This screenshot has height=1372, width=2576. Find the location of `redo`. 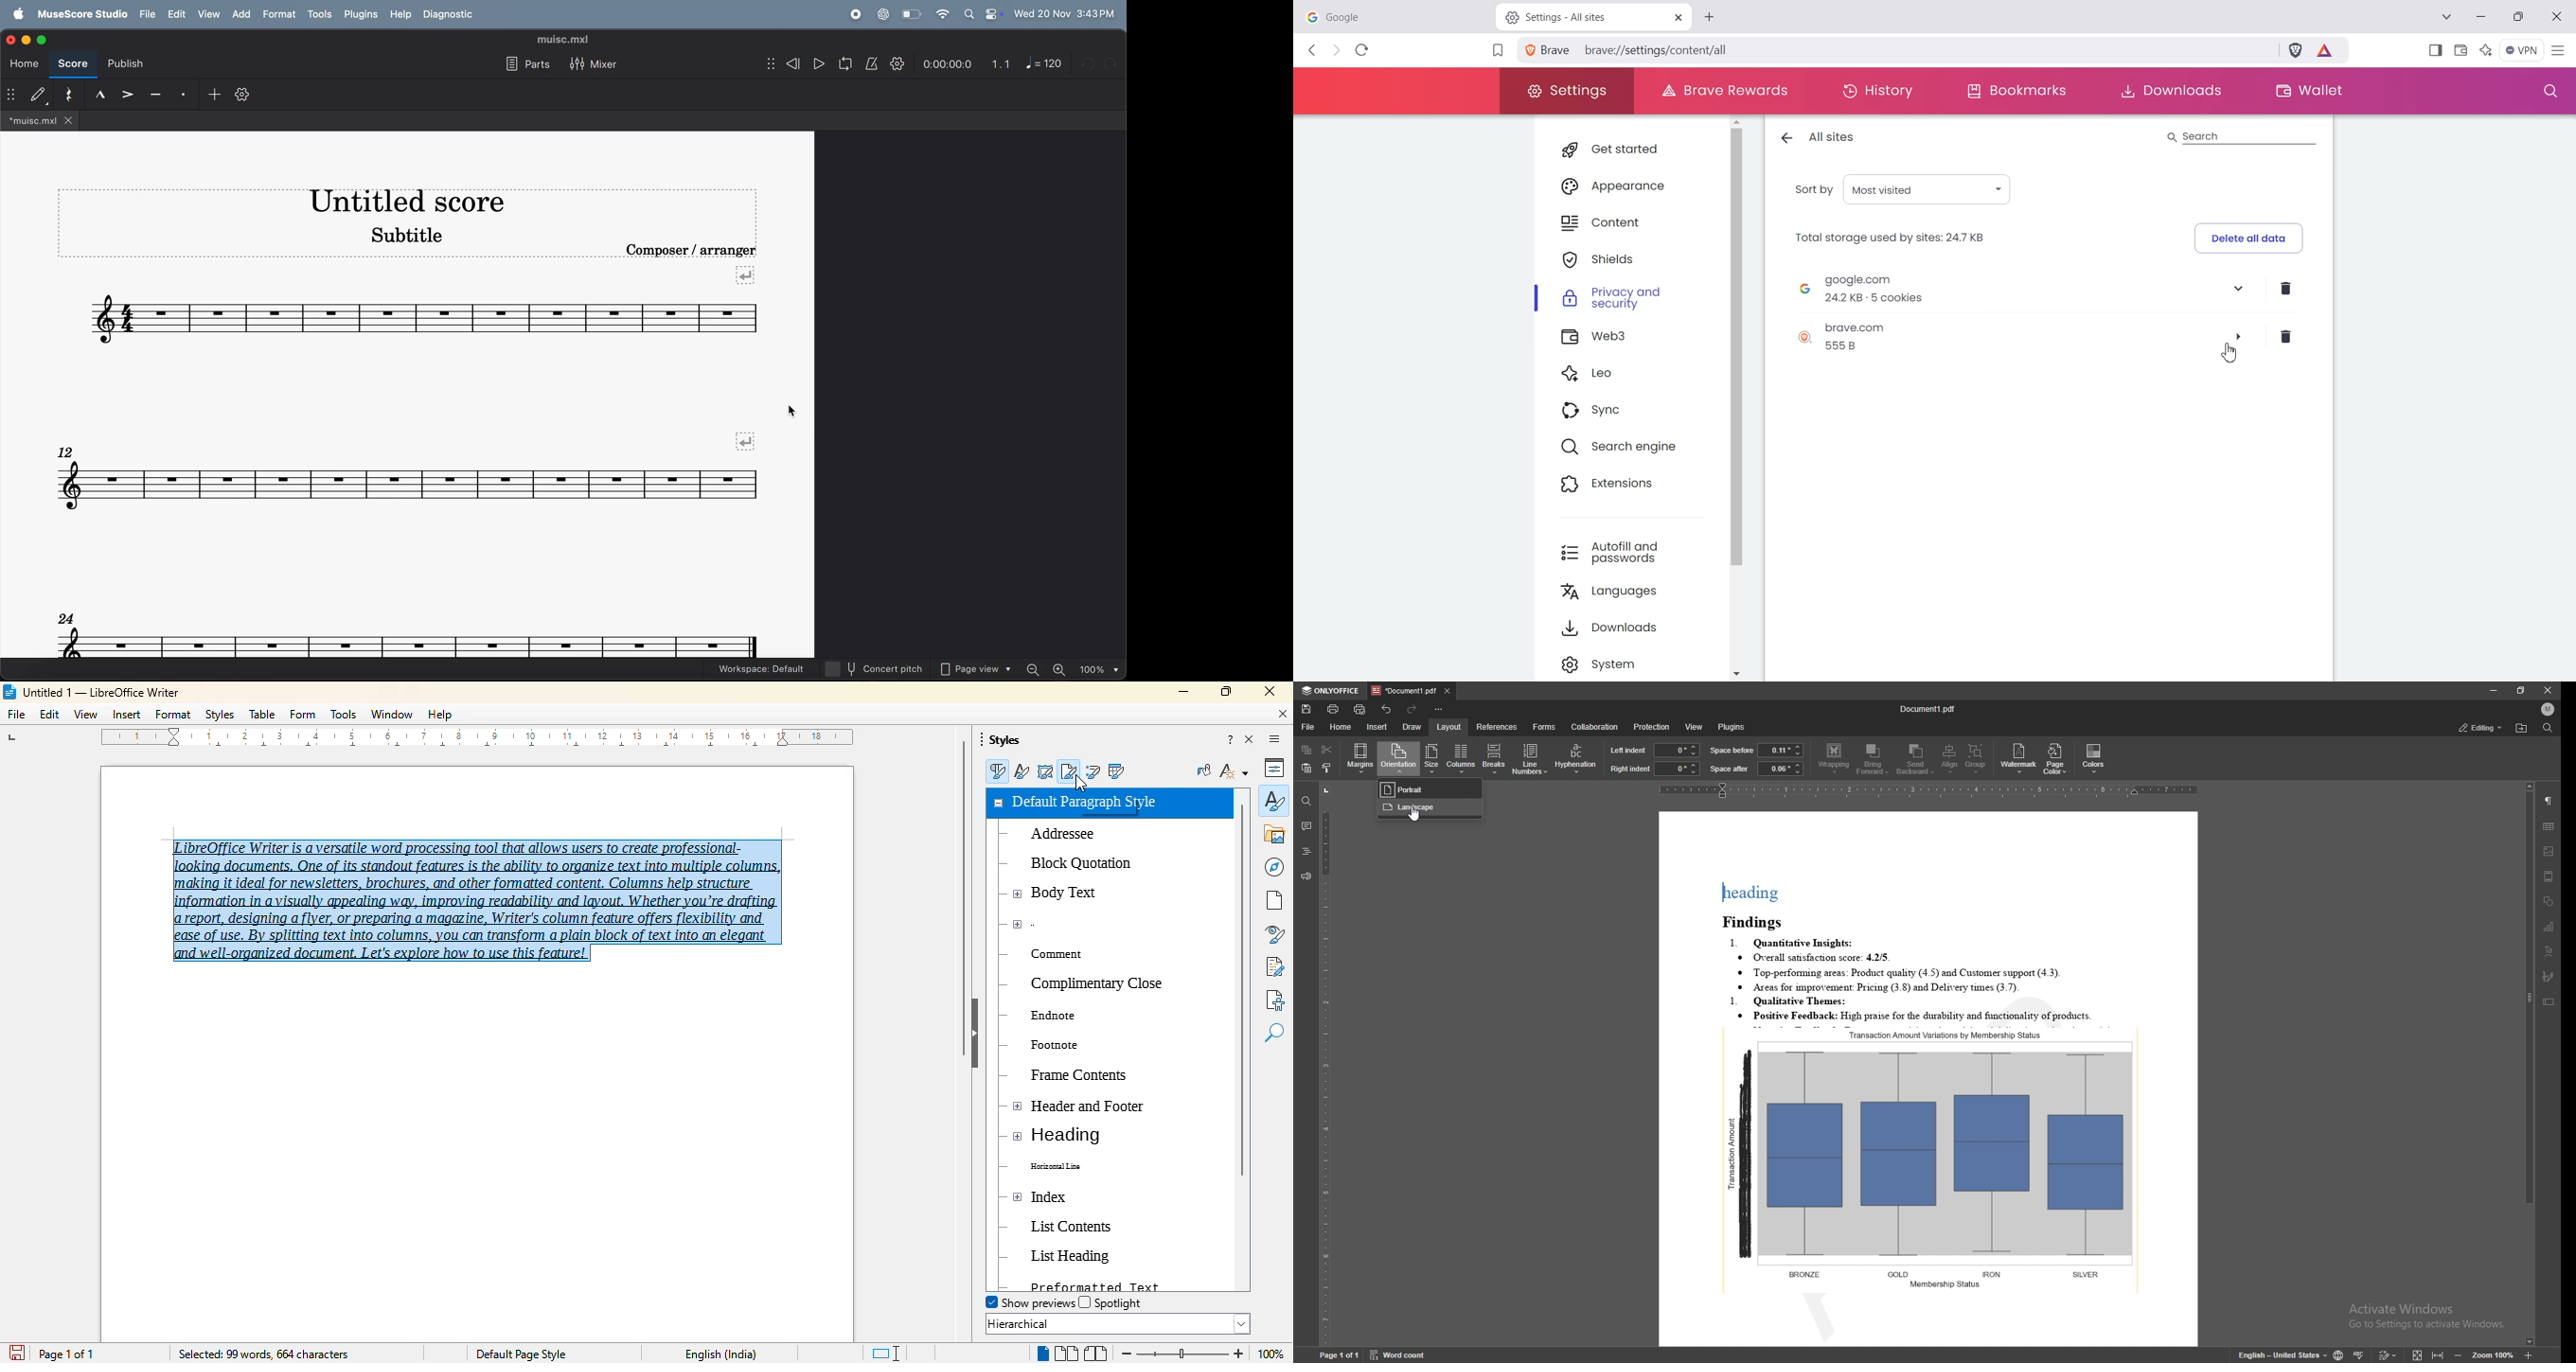

redo is located at coordinates (1114, 64).